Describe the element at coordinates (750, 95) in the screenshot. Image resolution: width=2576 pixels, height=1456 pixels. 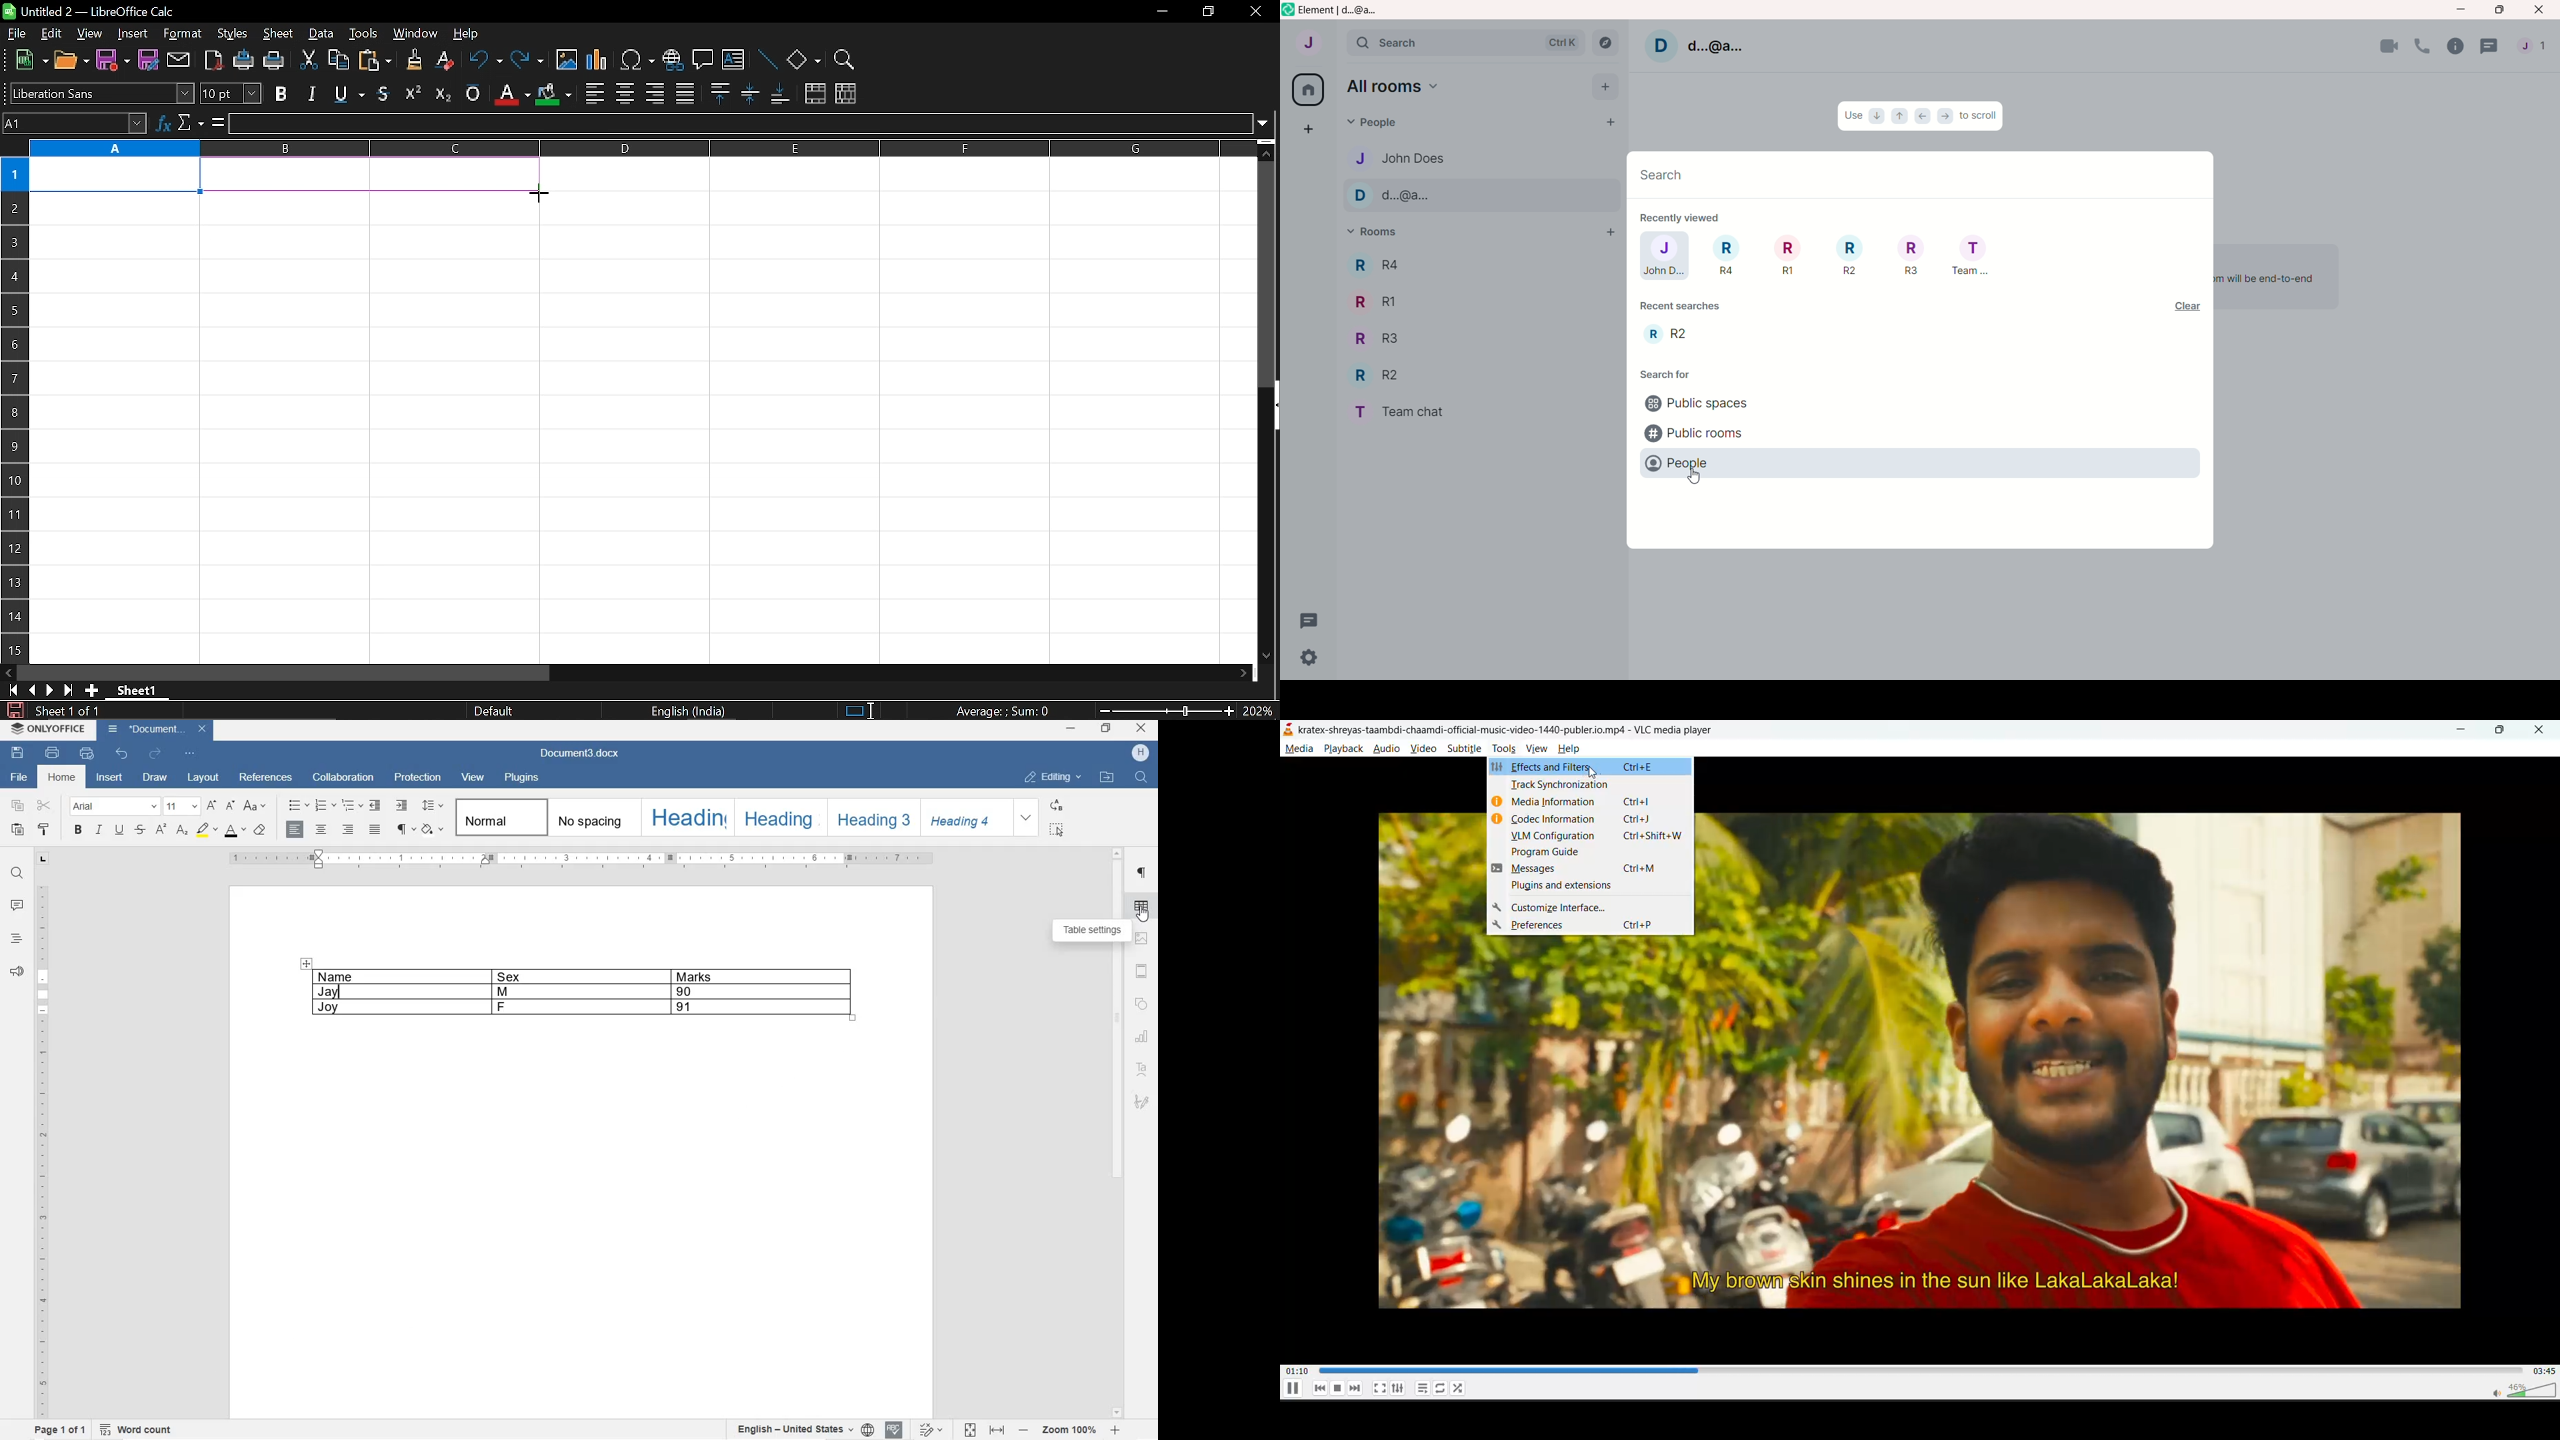
I see `center vertically` at that location.